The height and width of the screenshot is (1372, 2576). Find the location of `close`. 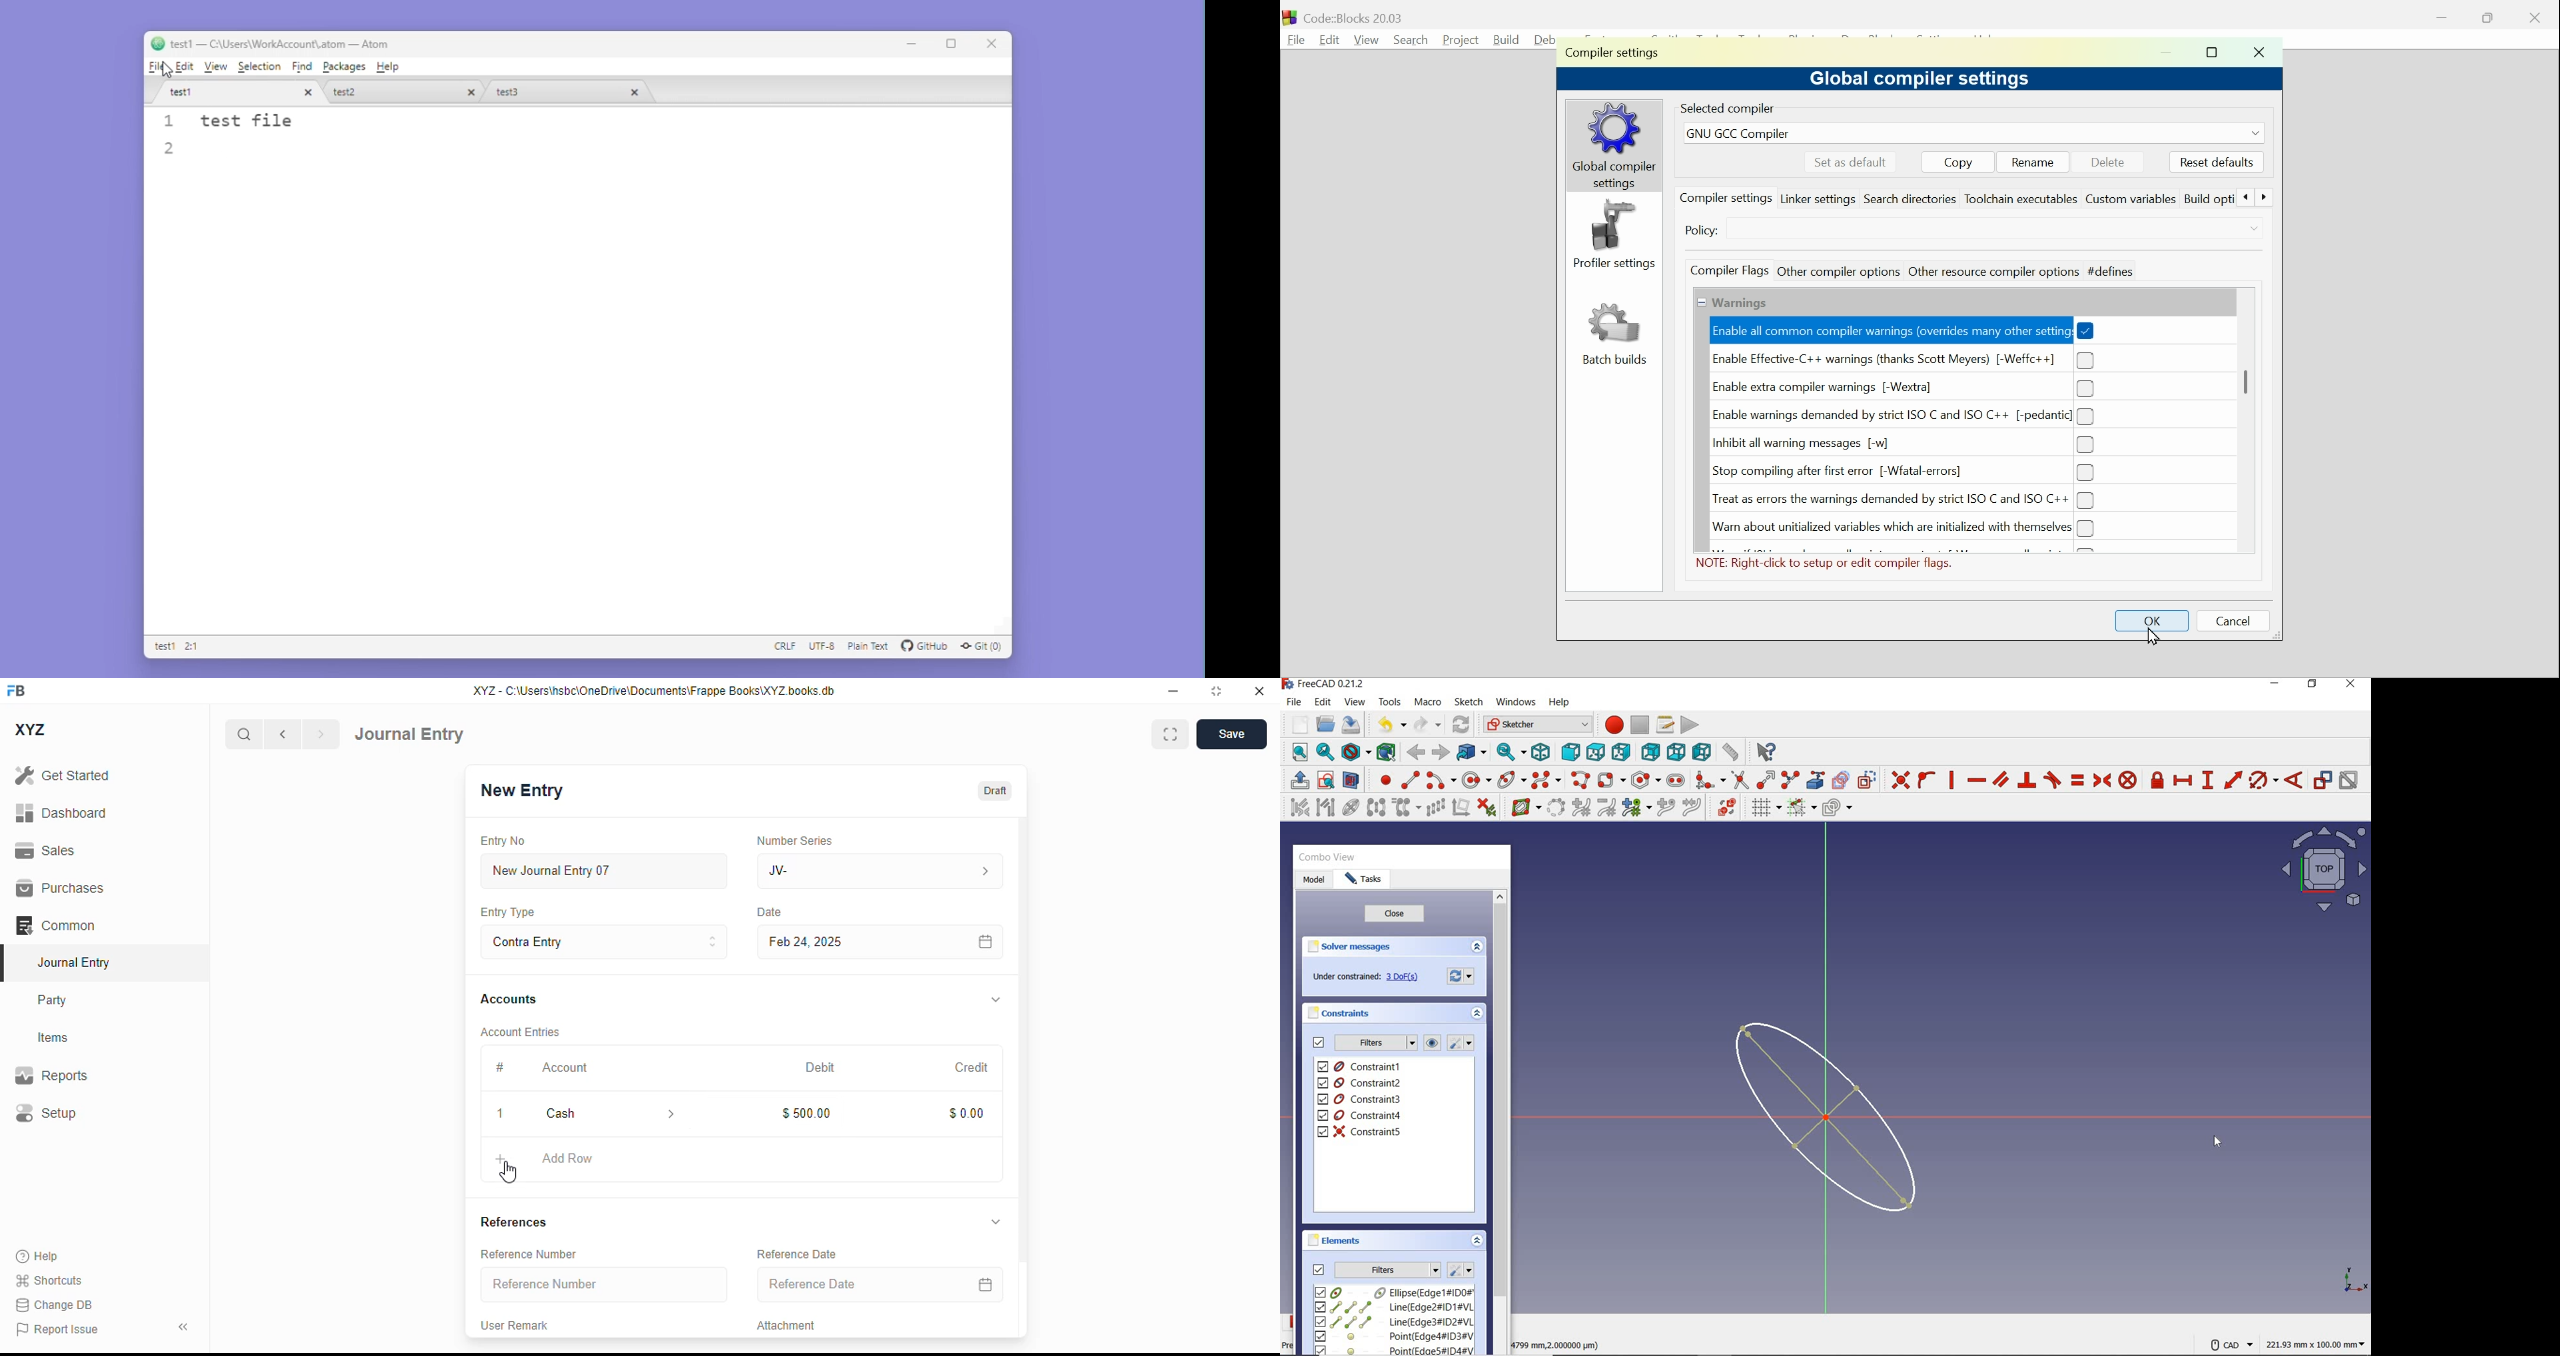

close is located at coordinates (1259, 691).